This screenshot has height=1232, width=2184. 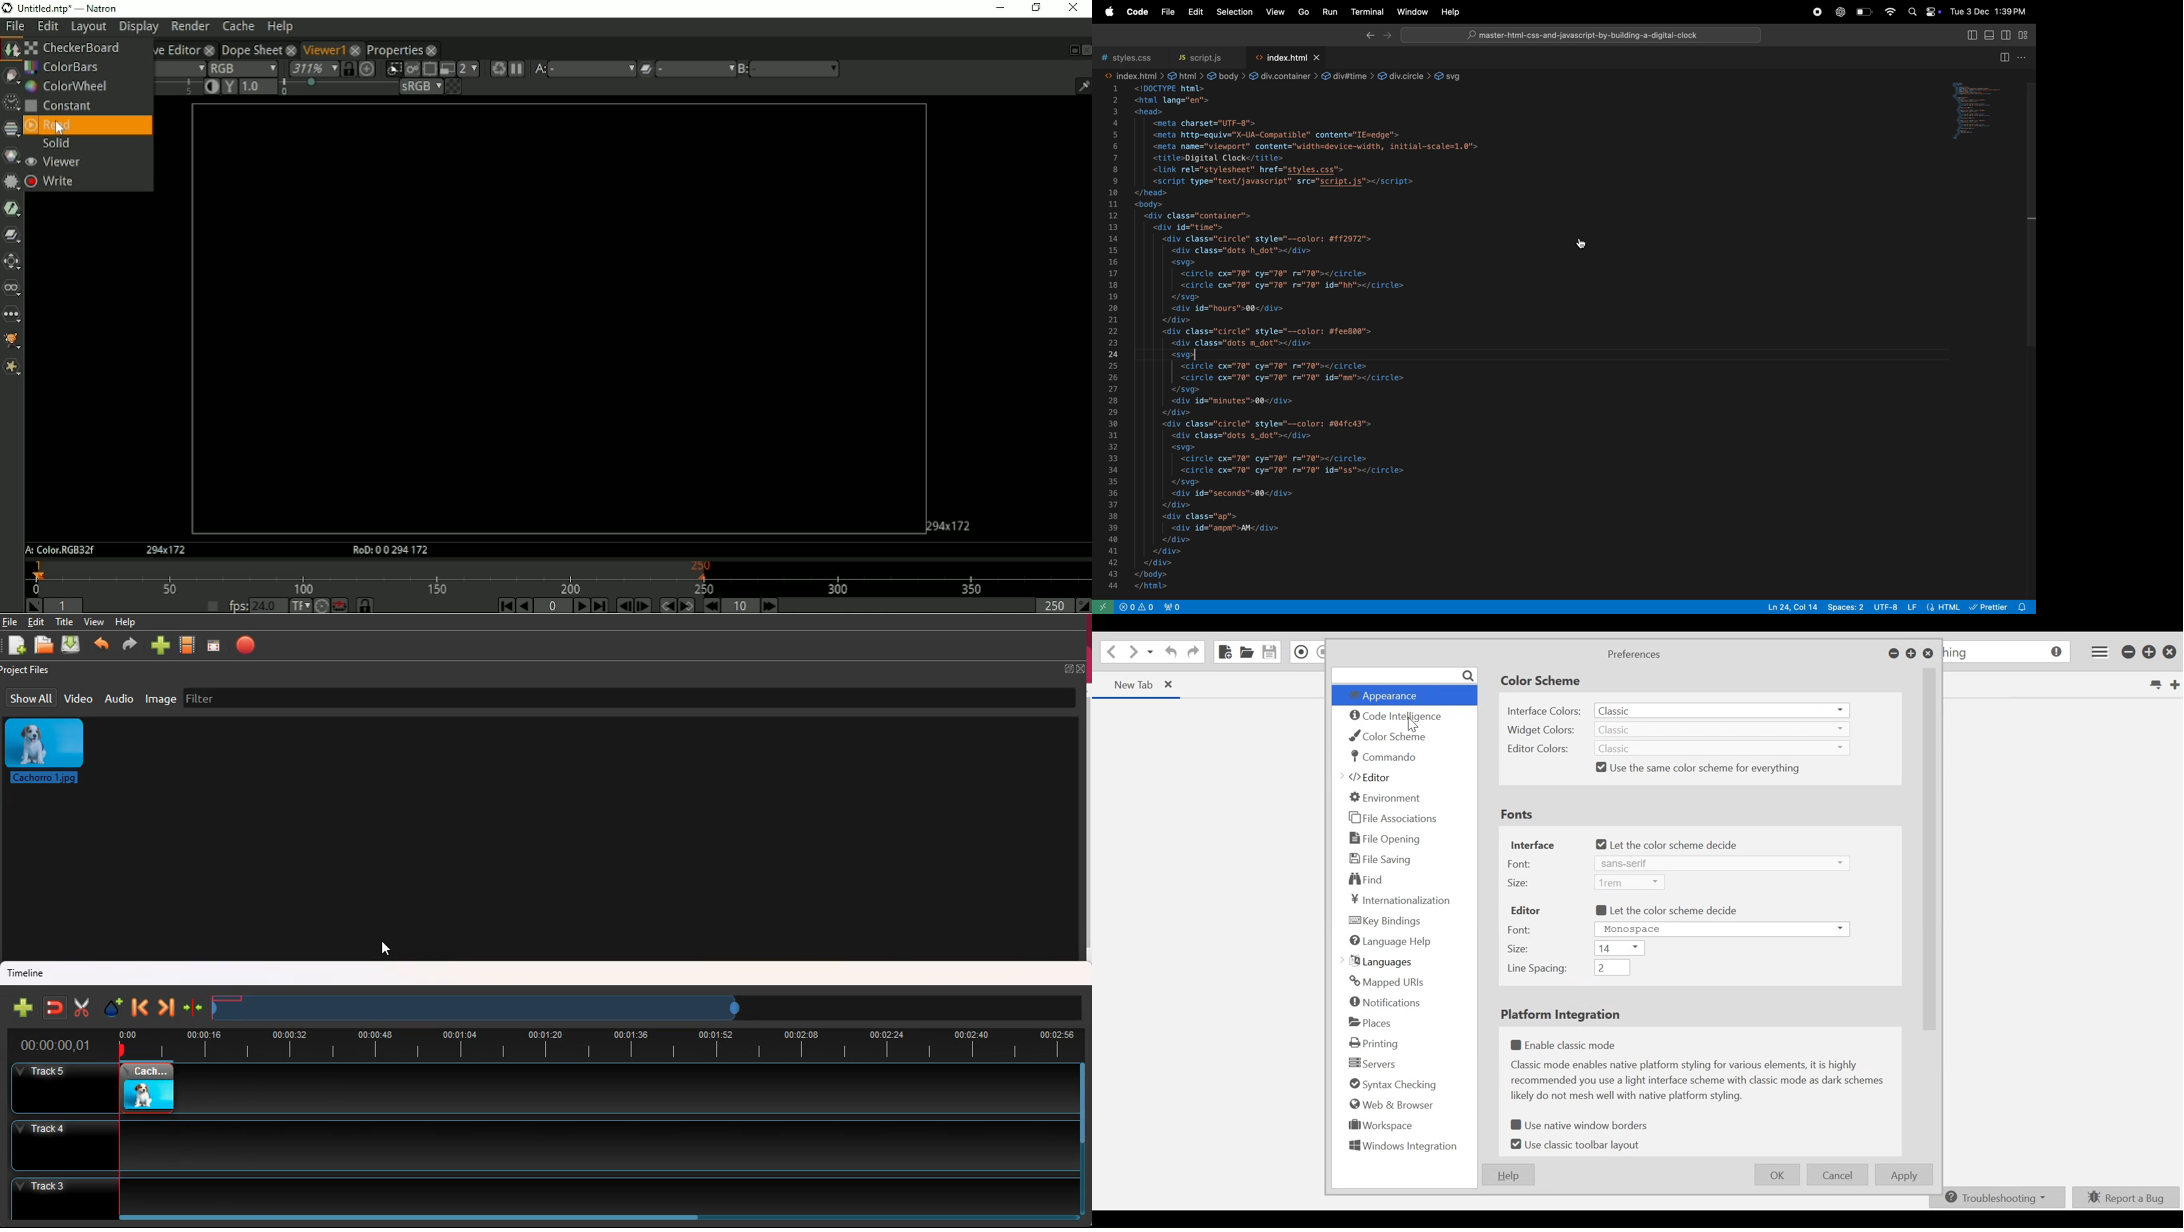 What do you see at coordinates (1912, 654) in the screenshot?
I see `Restore` at bounding box center [1912, 654].